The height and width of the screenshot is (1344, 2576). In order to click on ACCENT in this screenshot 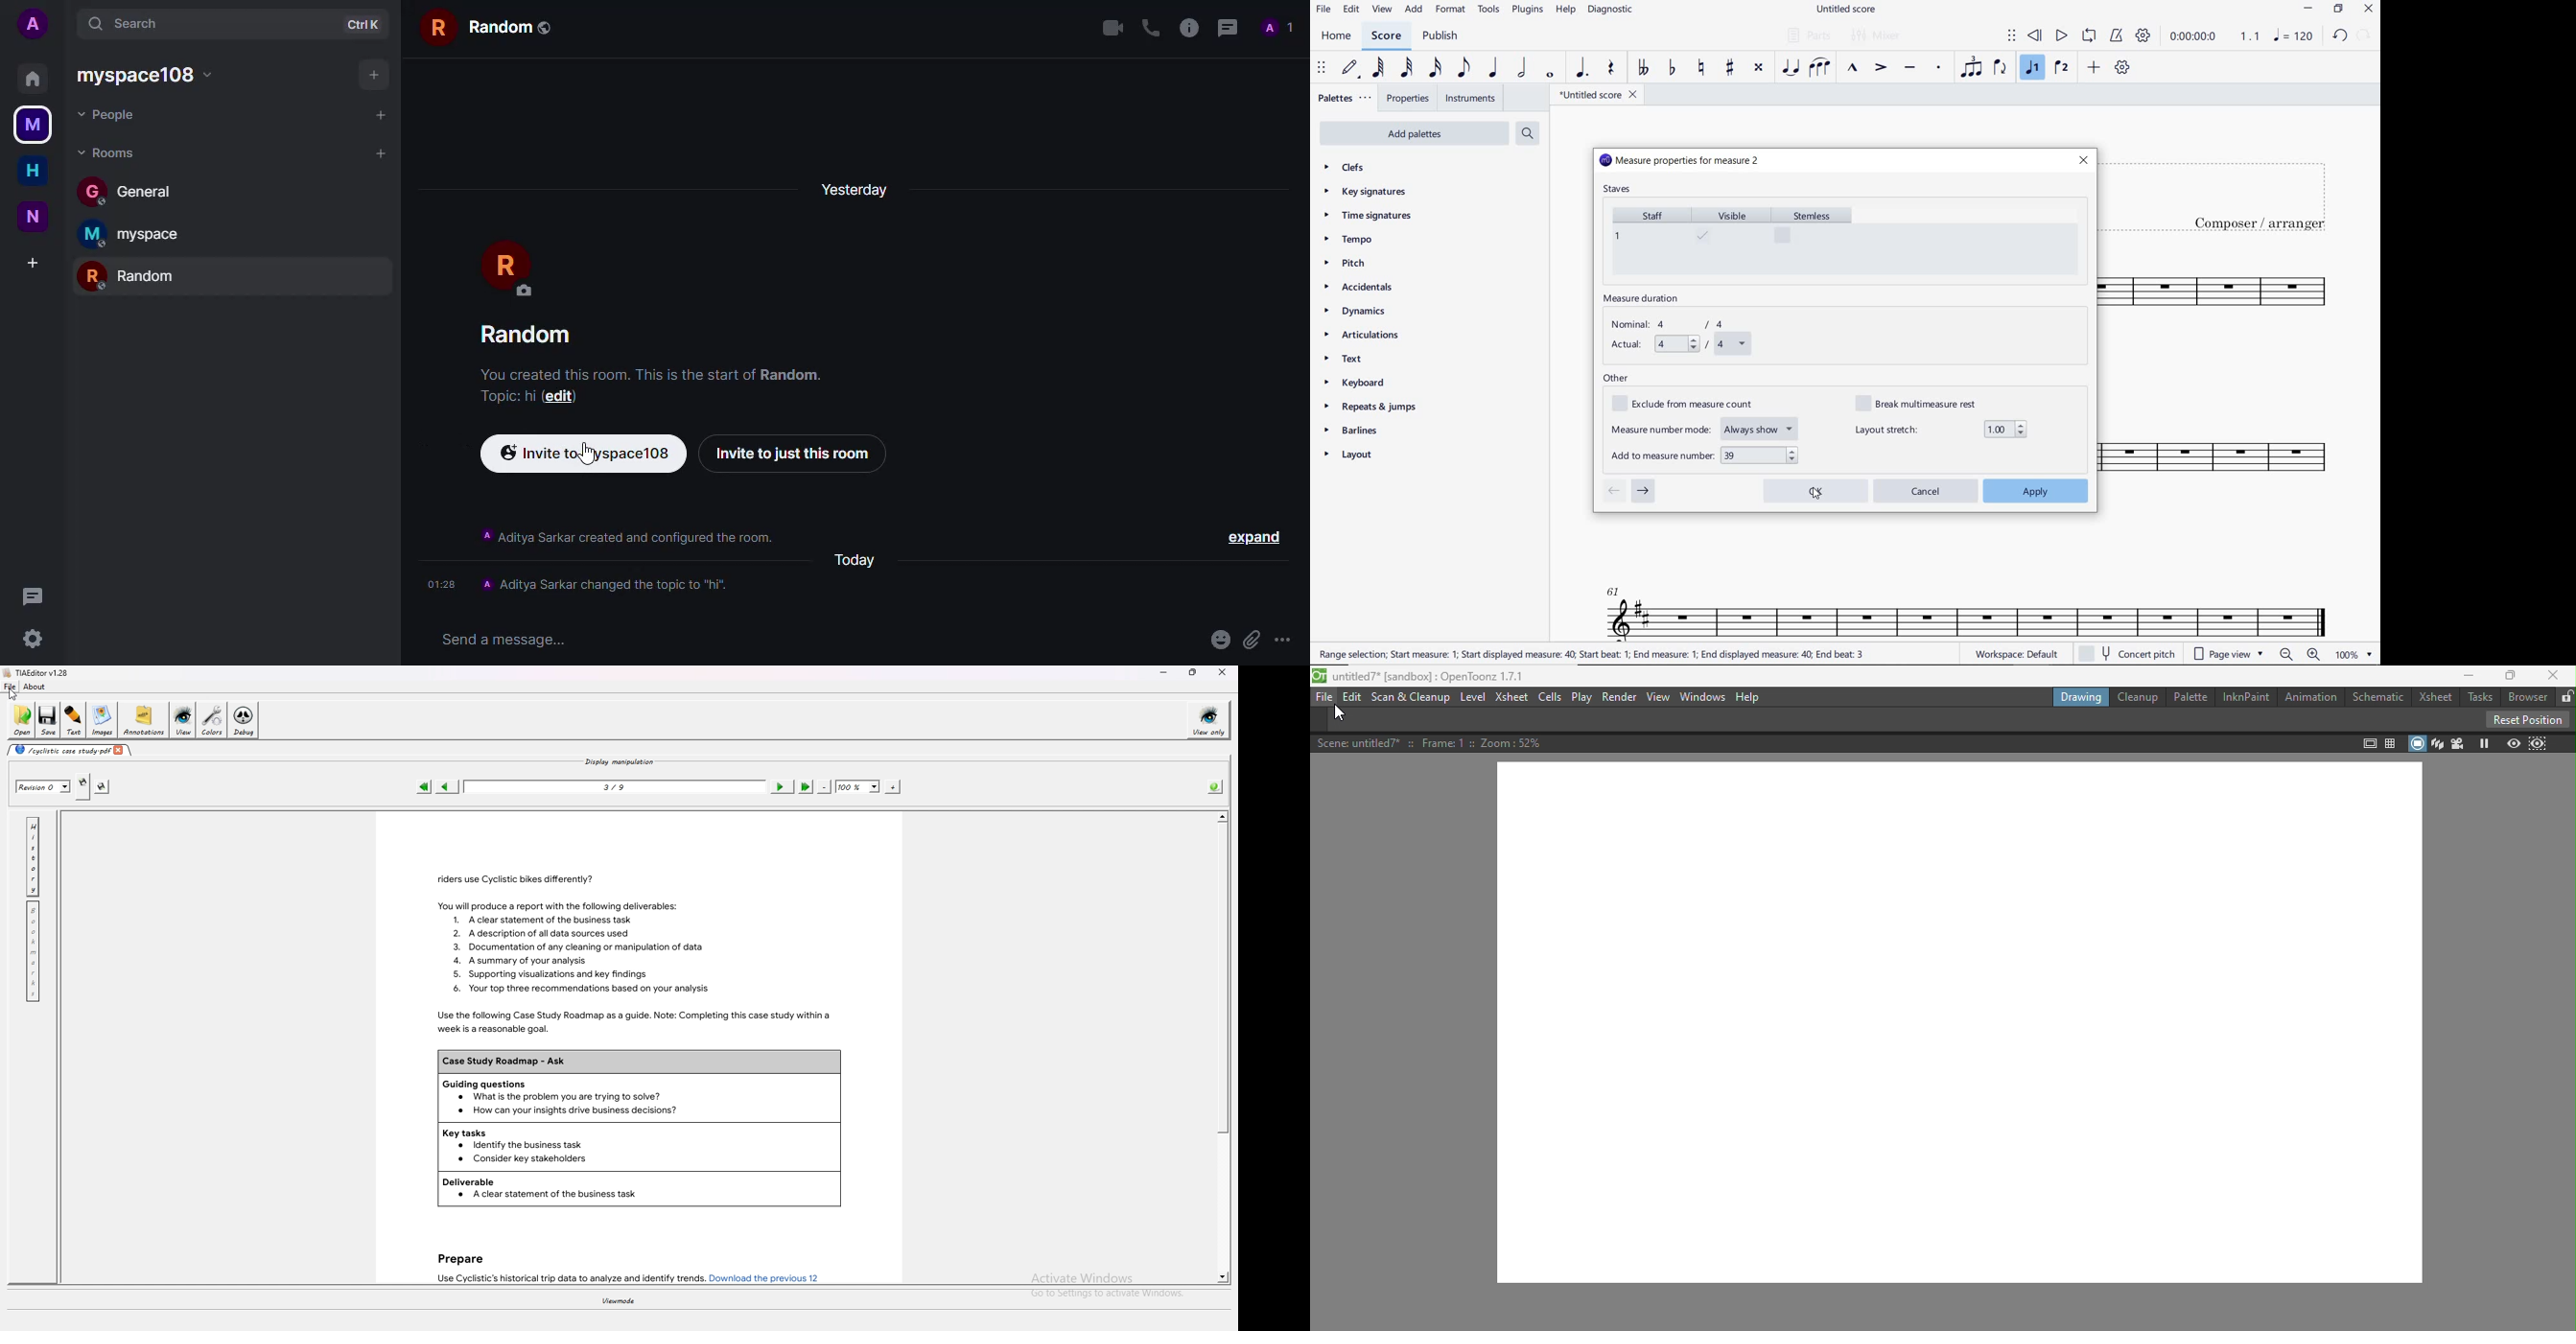, I will do `click(1880, 69)`.